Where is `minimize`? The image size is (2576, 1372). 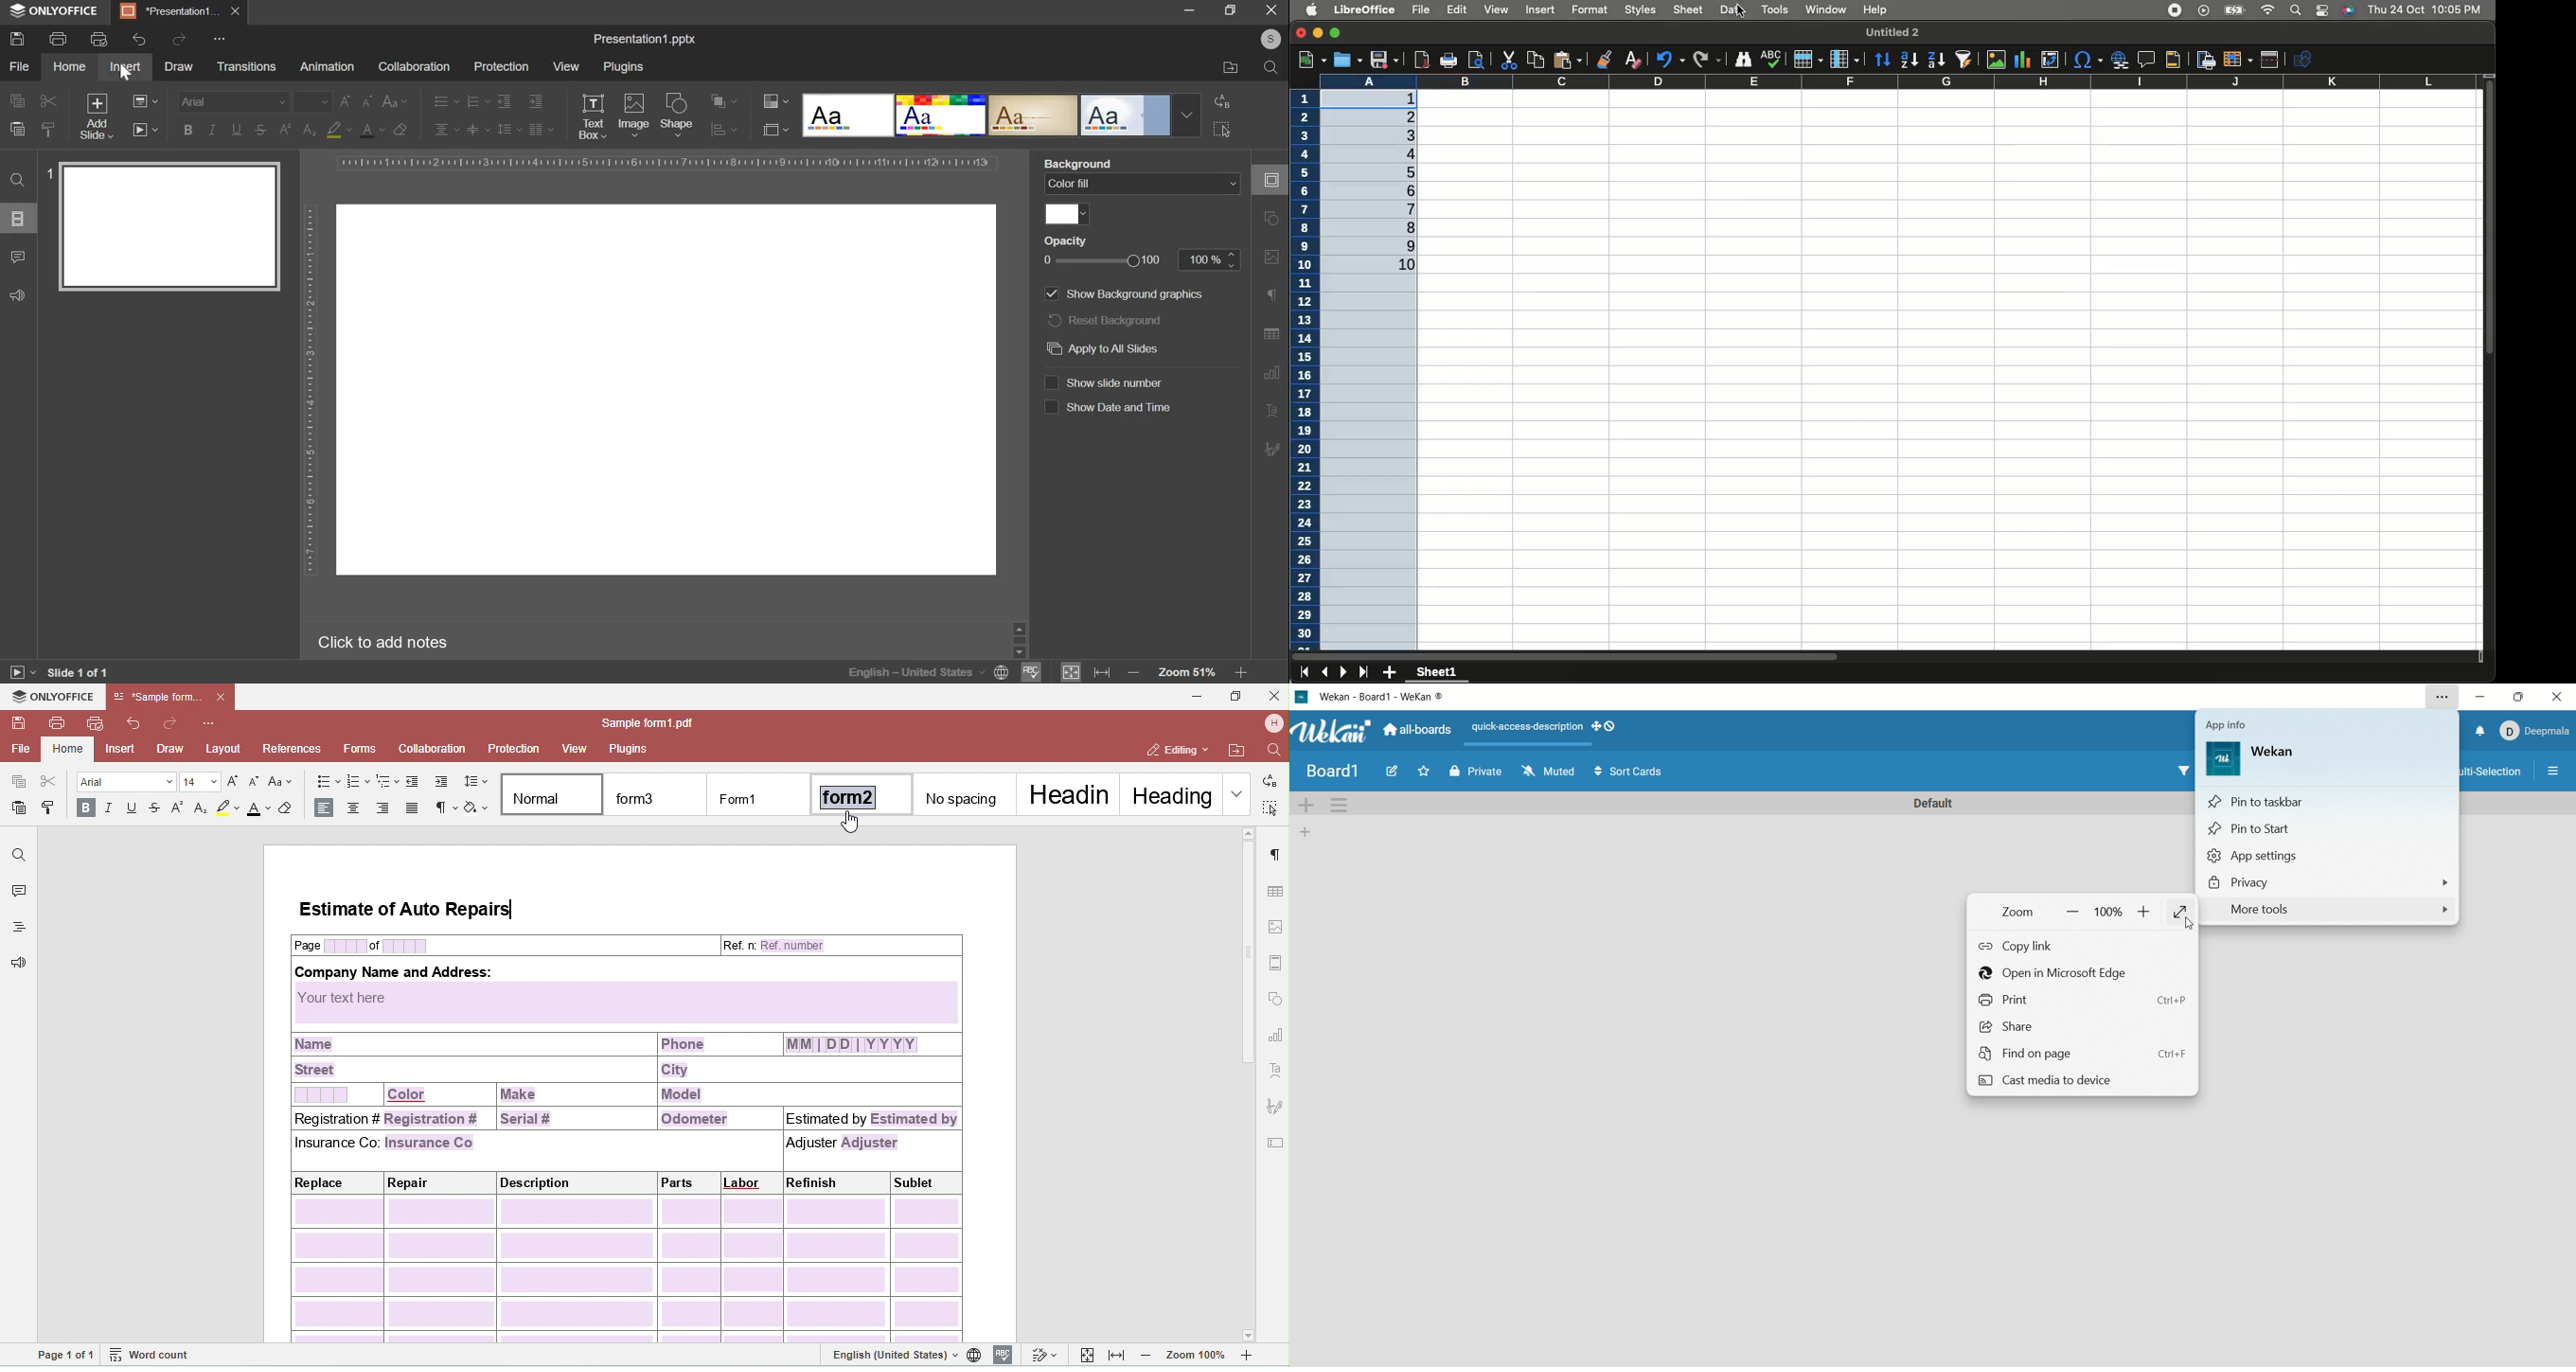 minimize is located at coordinates (1190, 8).